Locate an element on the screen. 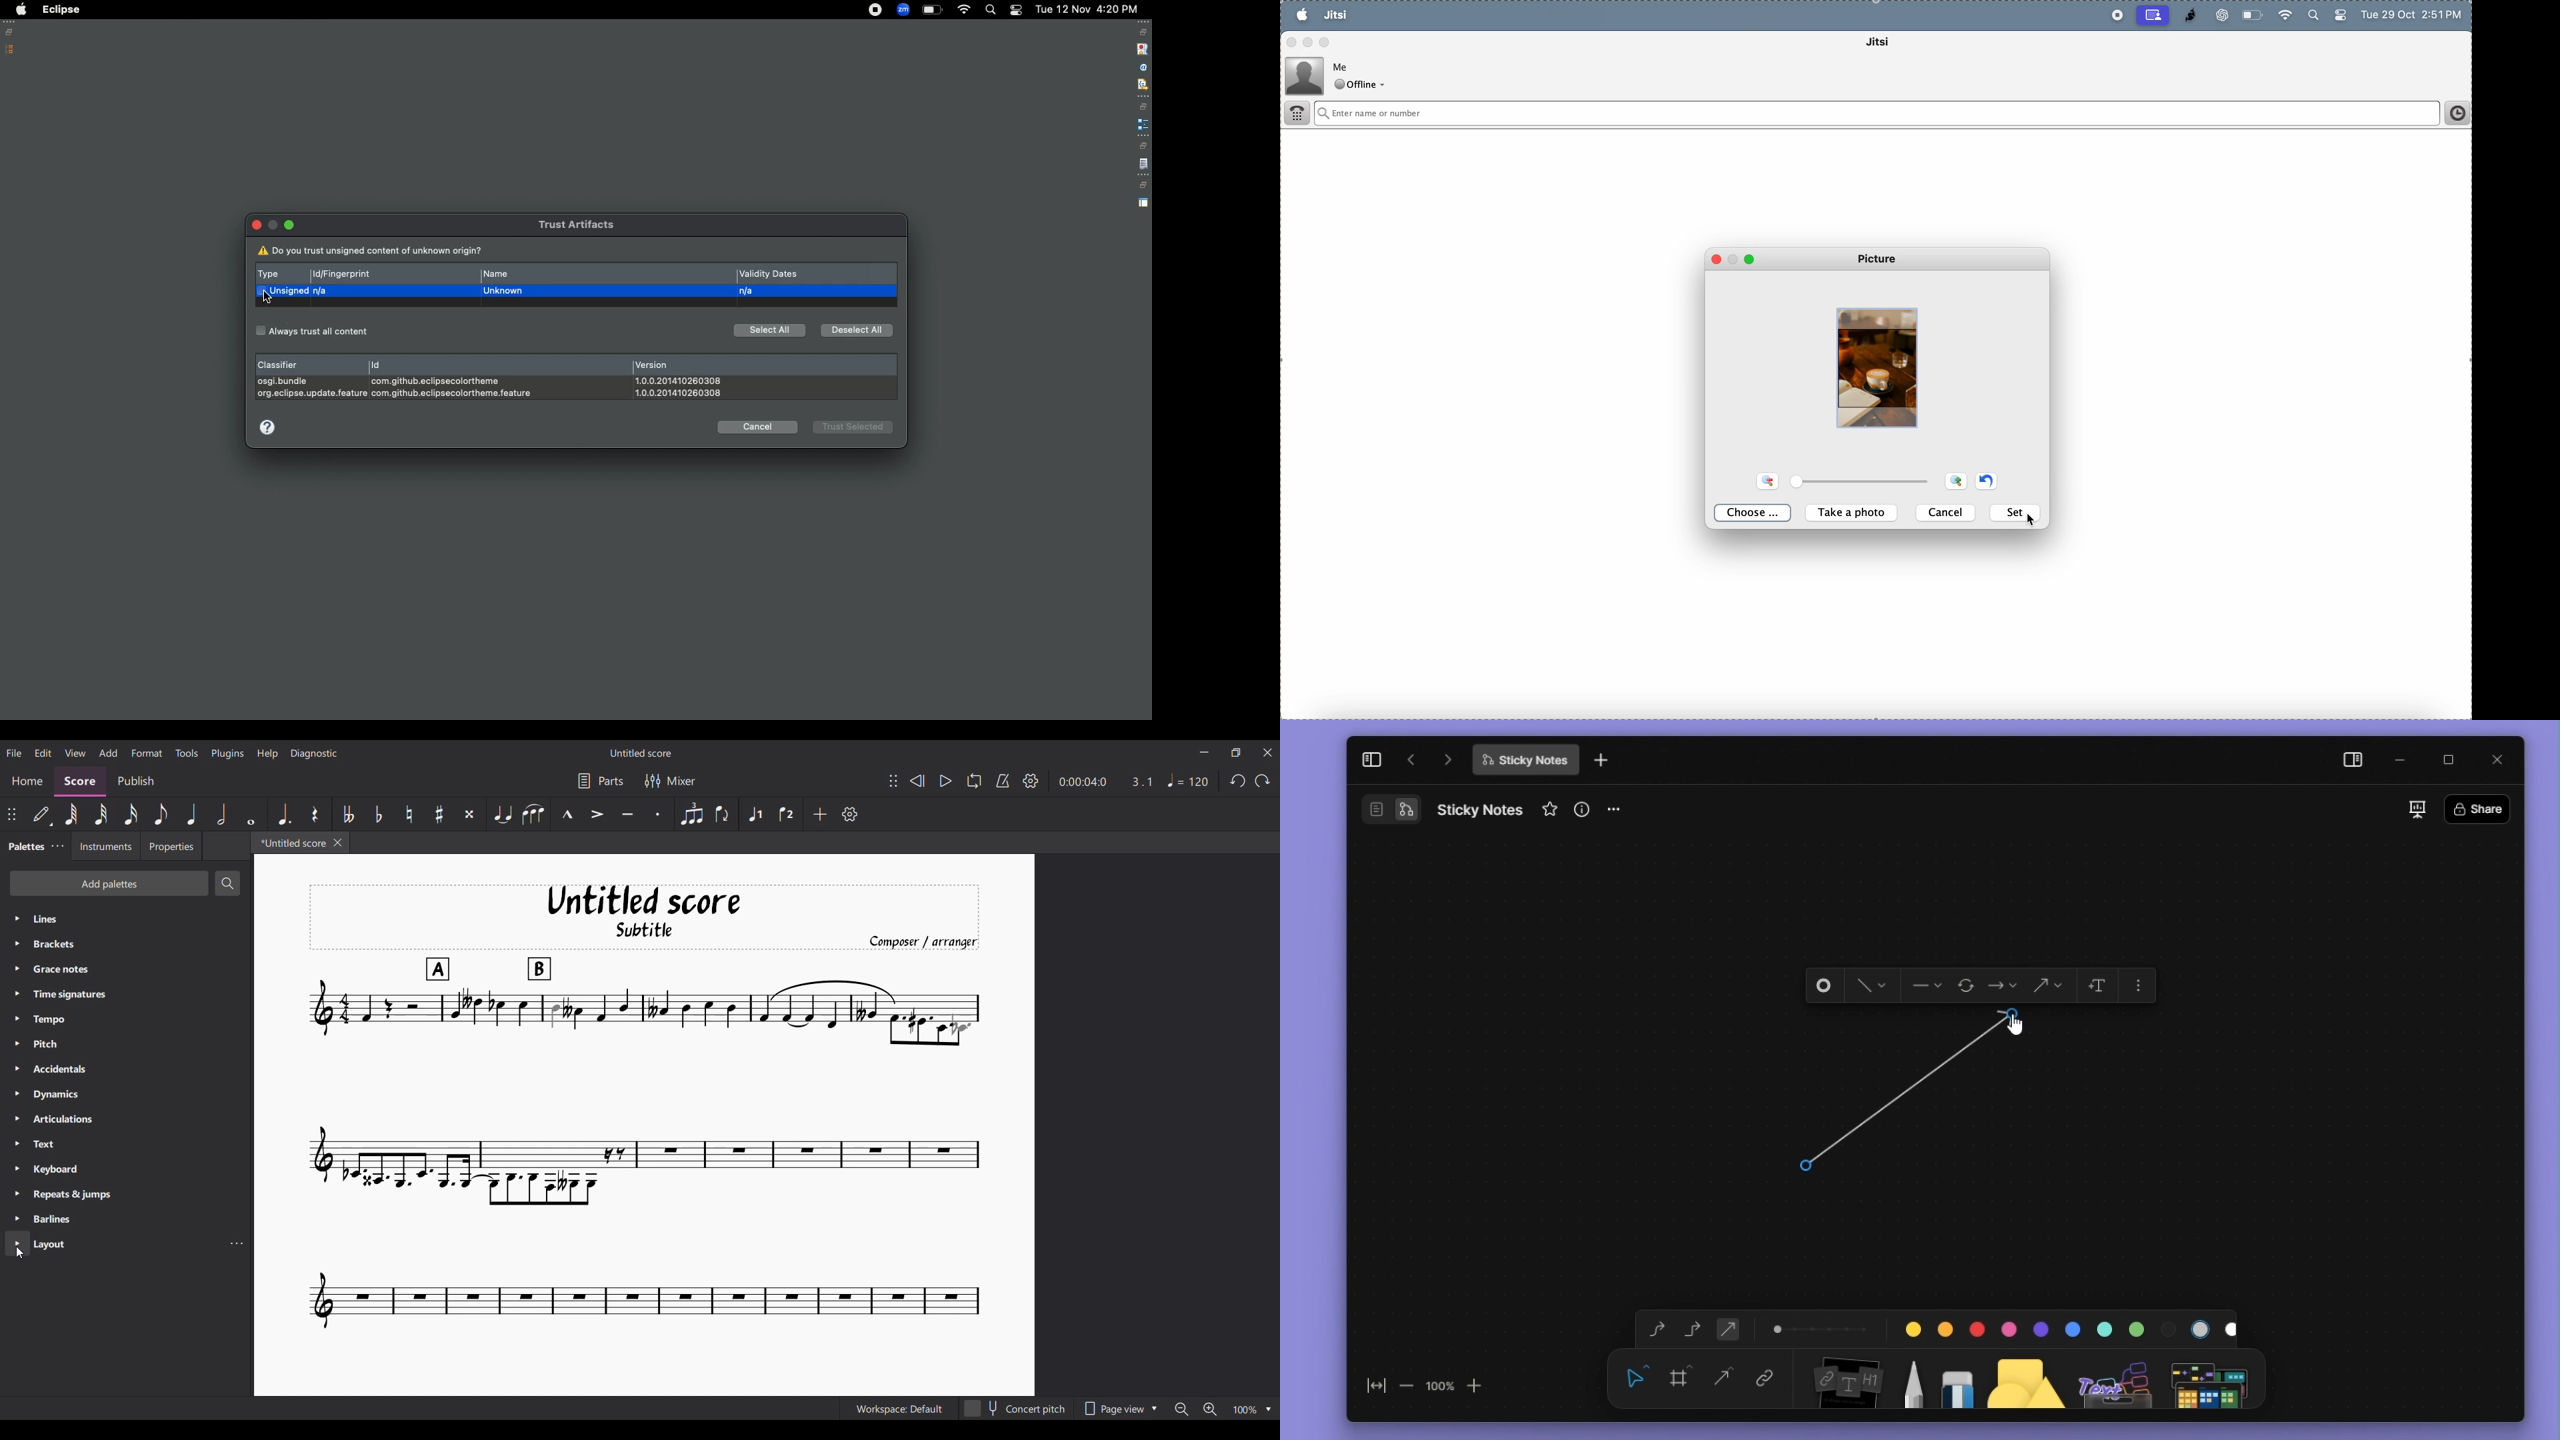 The image size is (2576, 1456). Minimize is located at coordinates (1205, 752).